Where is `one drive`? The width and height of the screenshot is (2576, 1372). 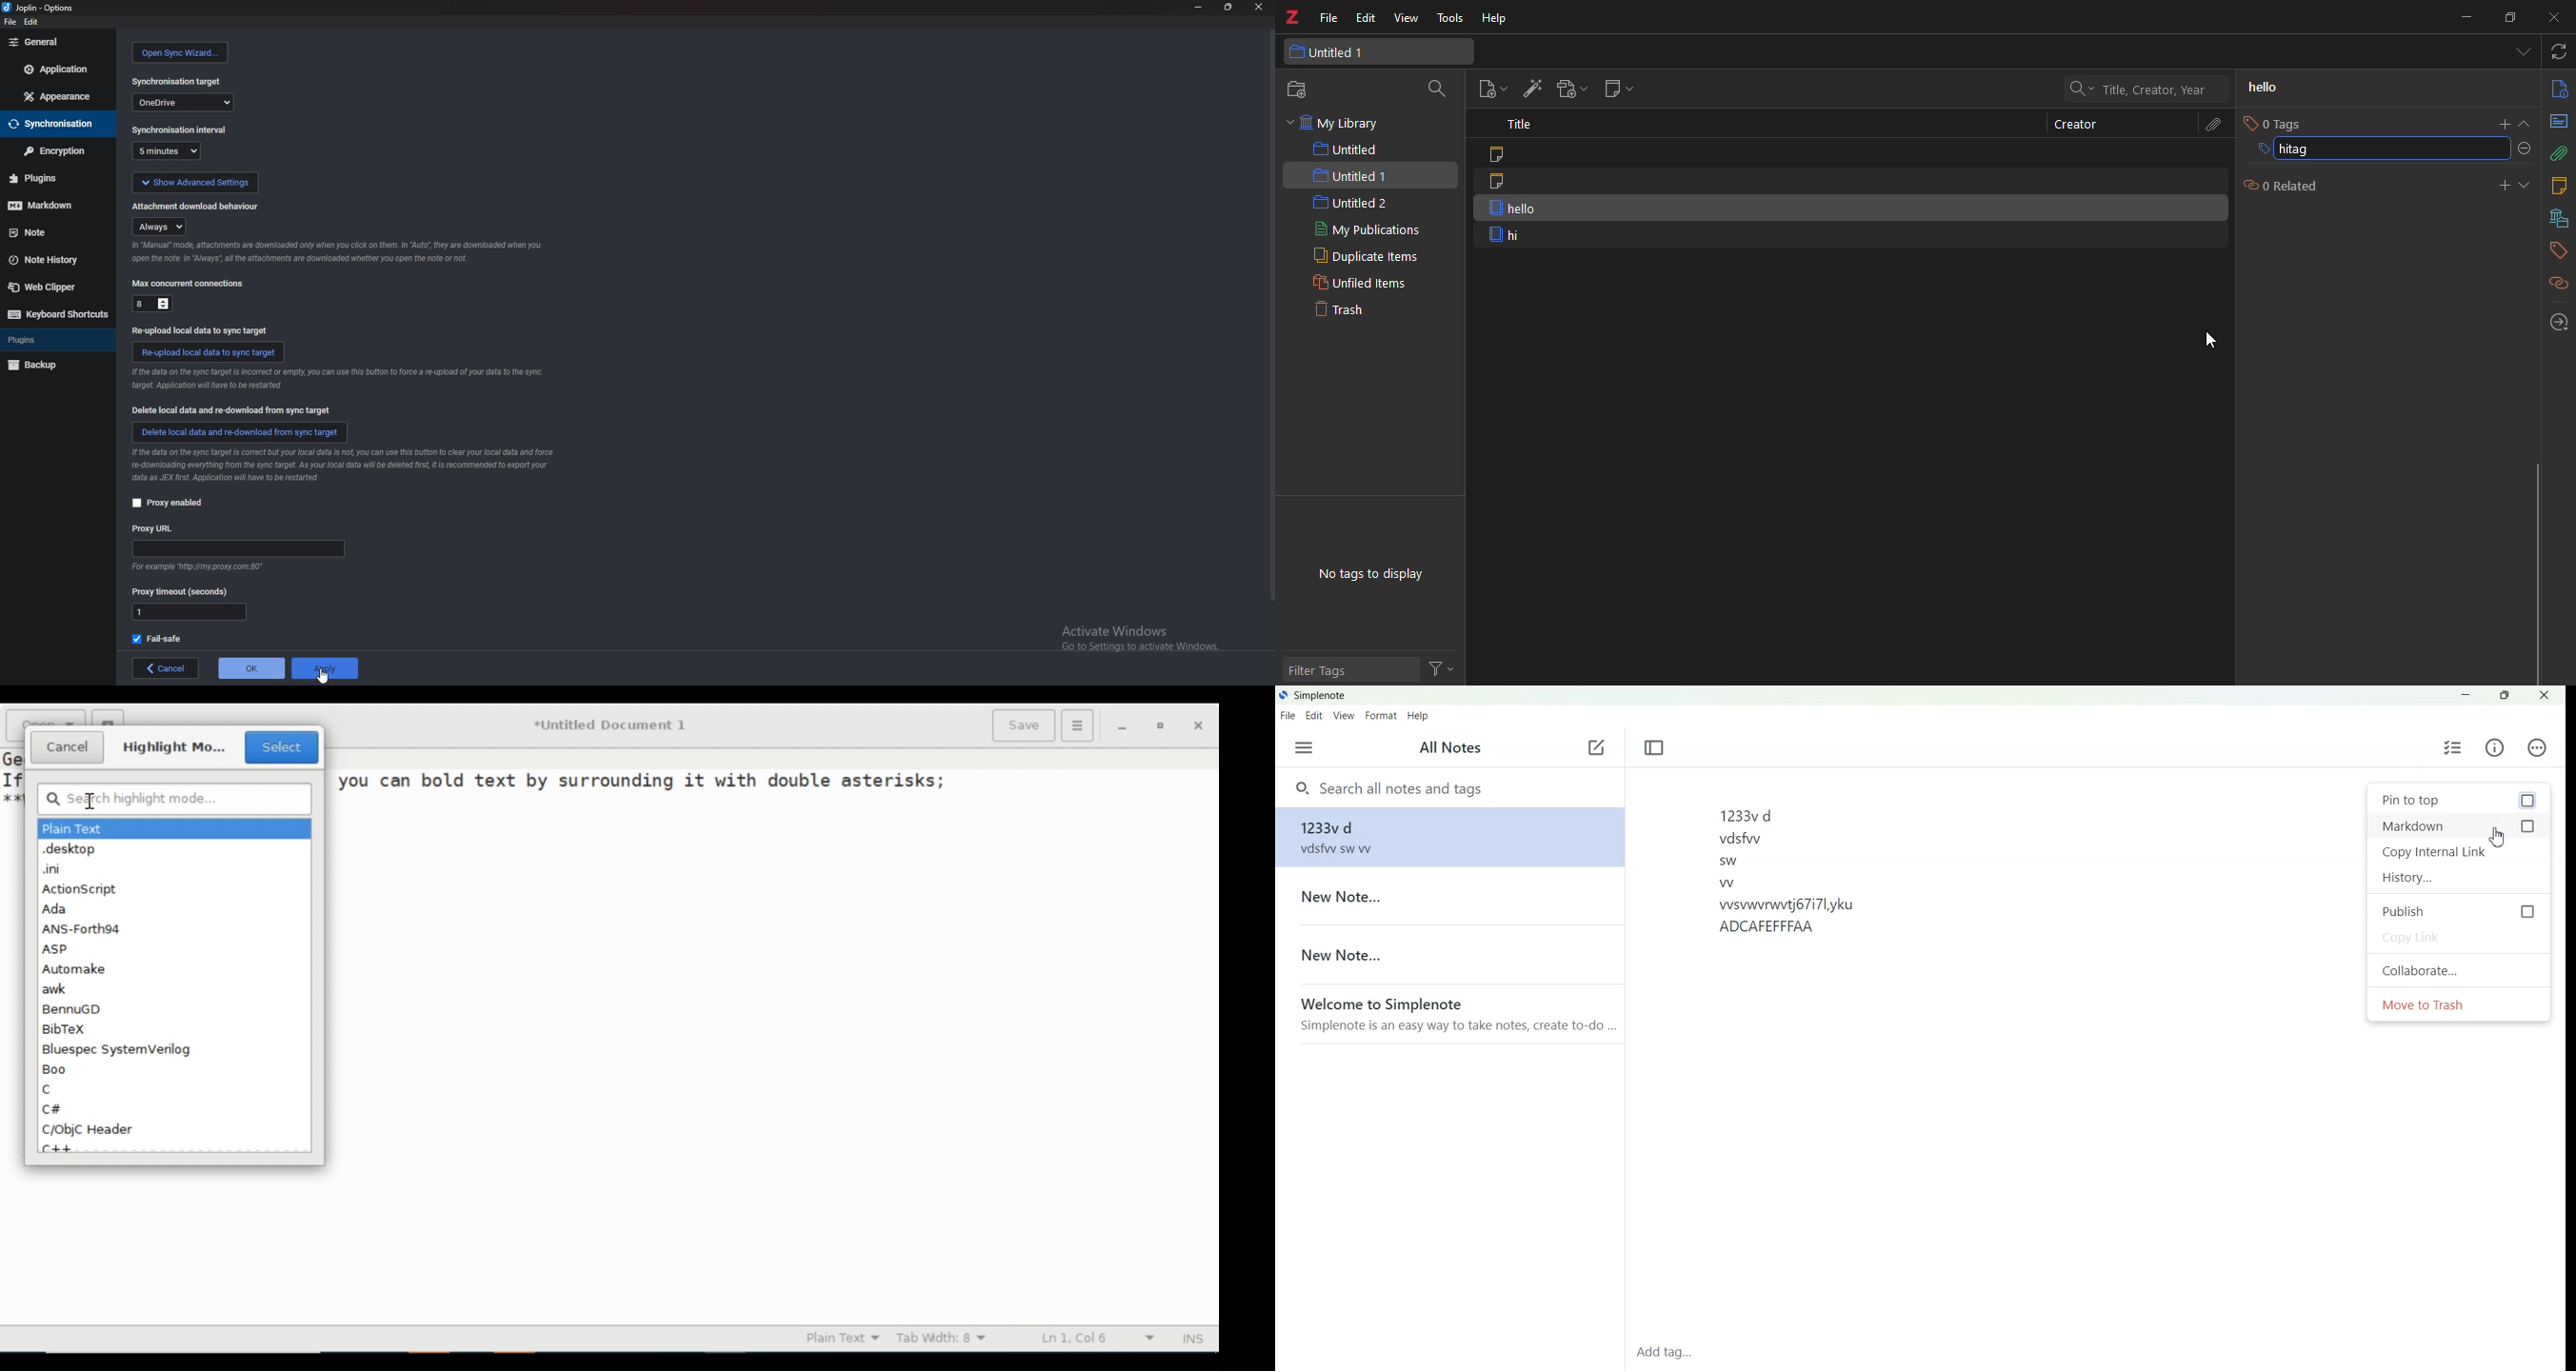 one drive is located at coordinates (183, 102).